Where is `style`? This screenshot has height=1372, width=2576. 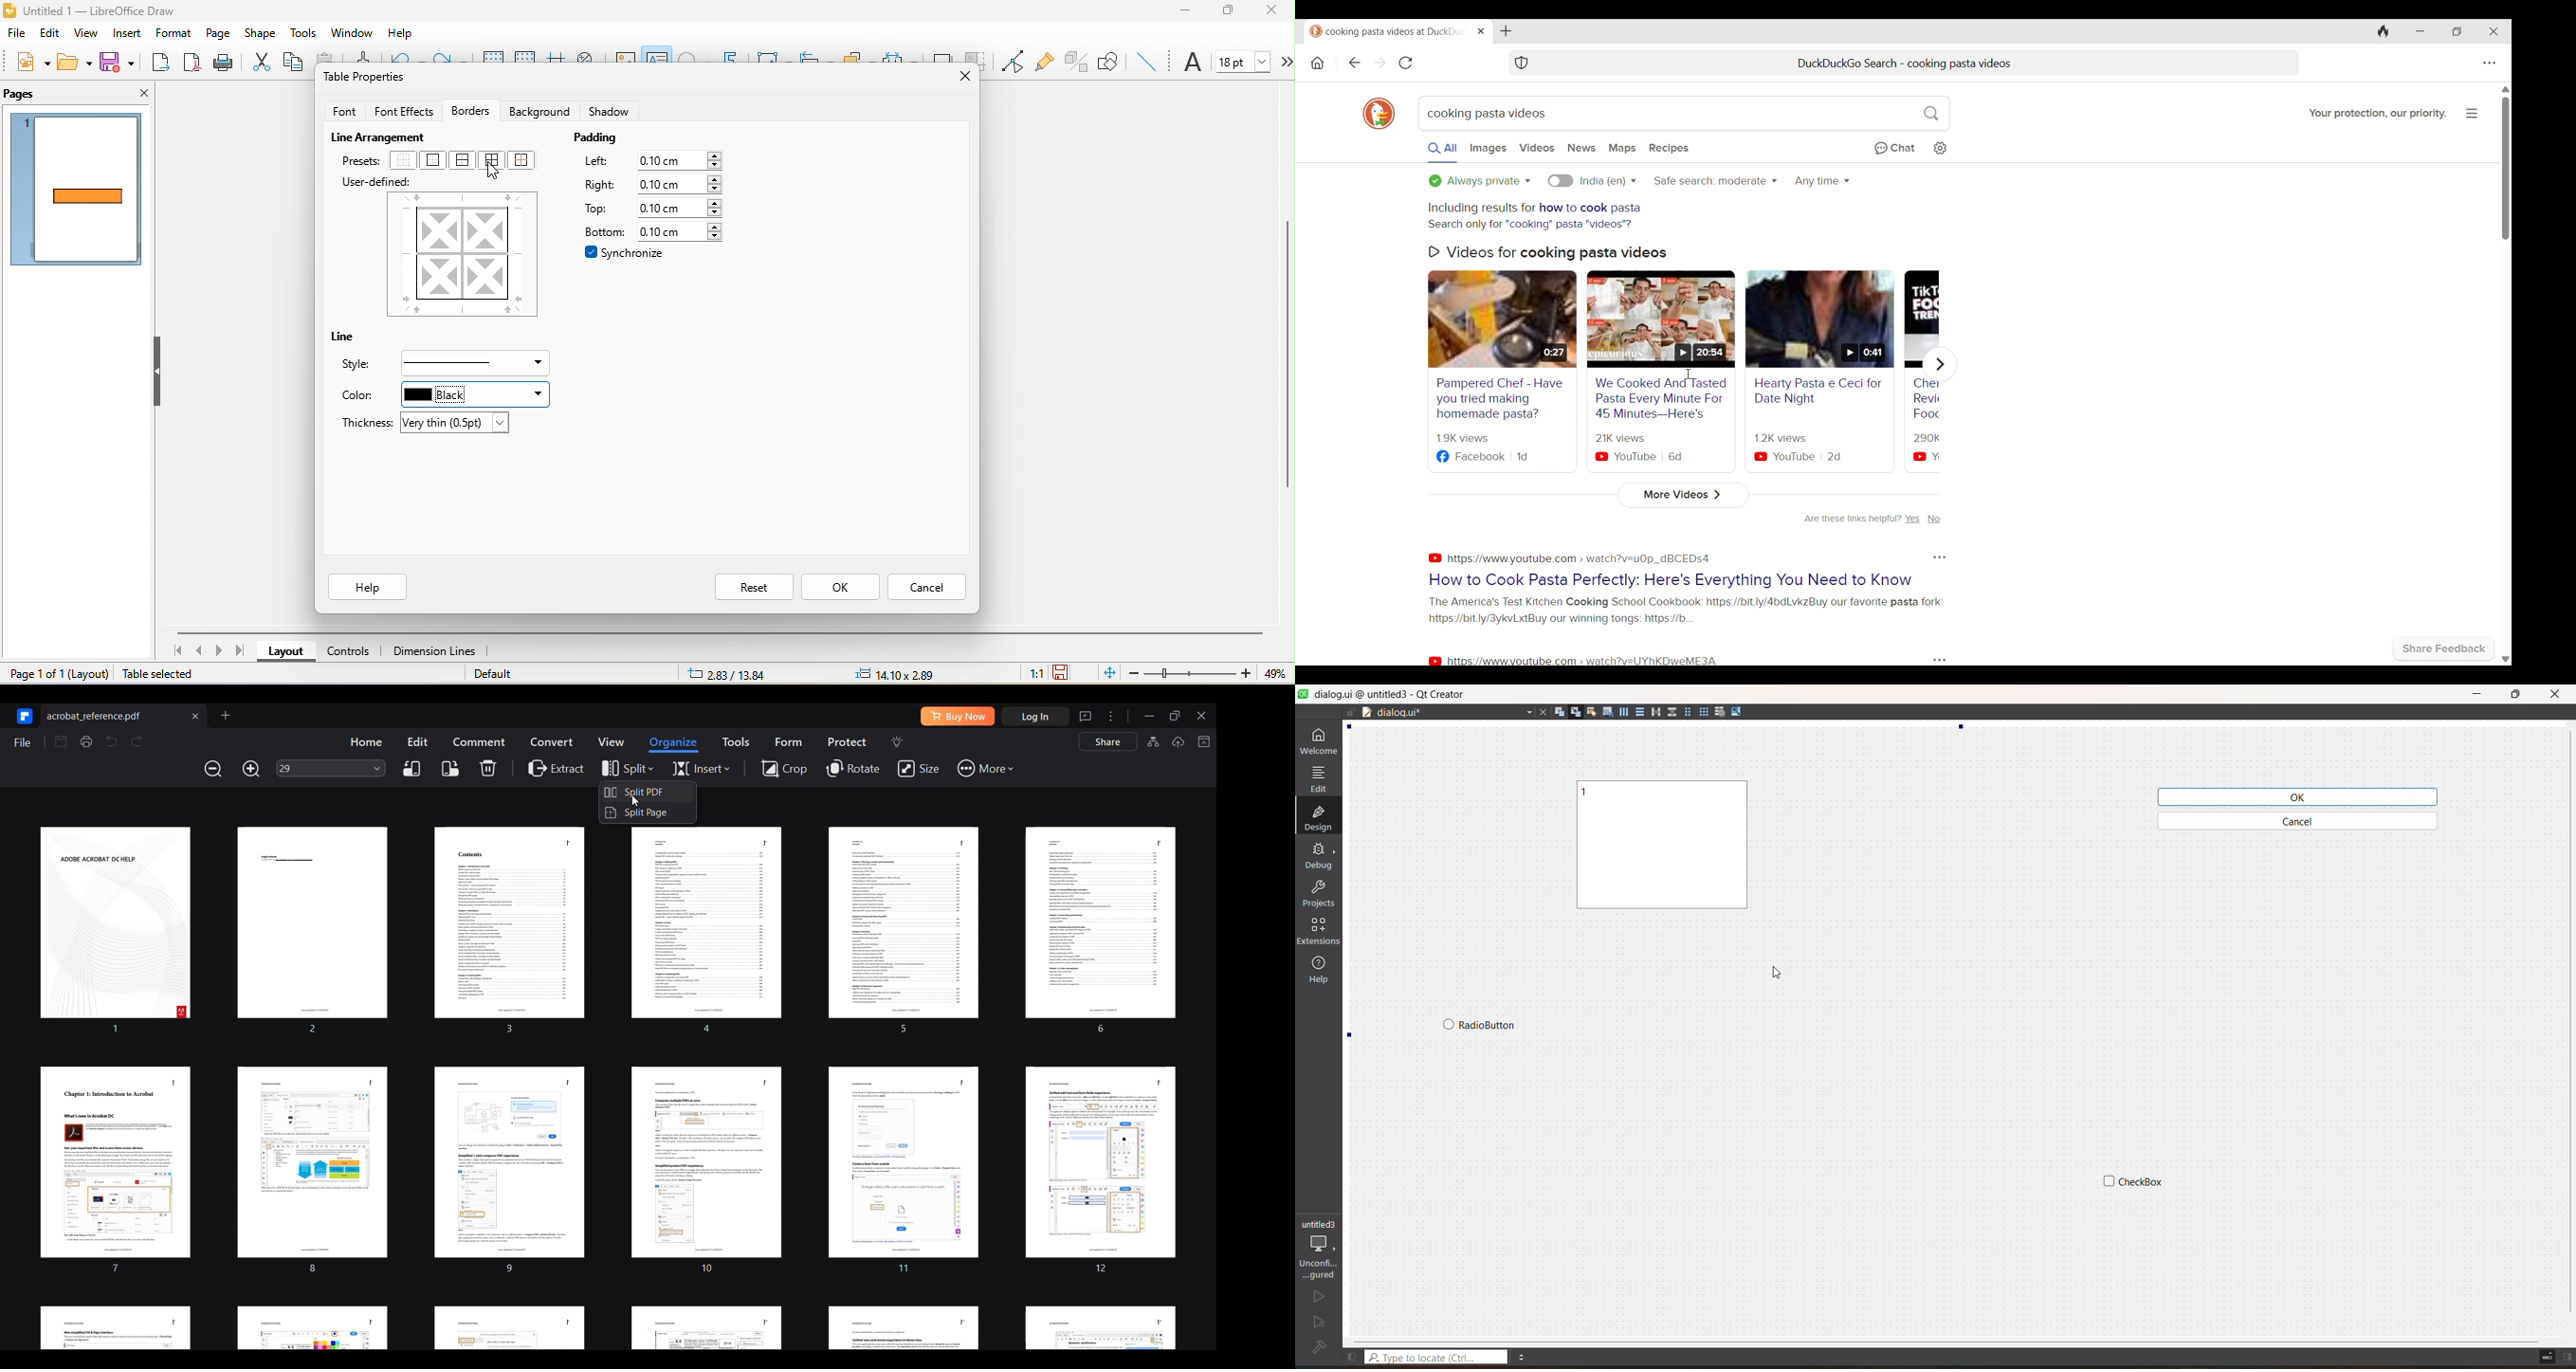 style is located at coordinates (364, 365).